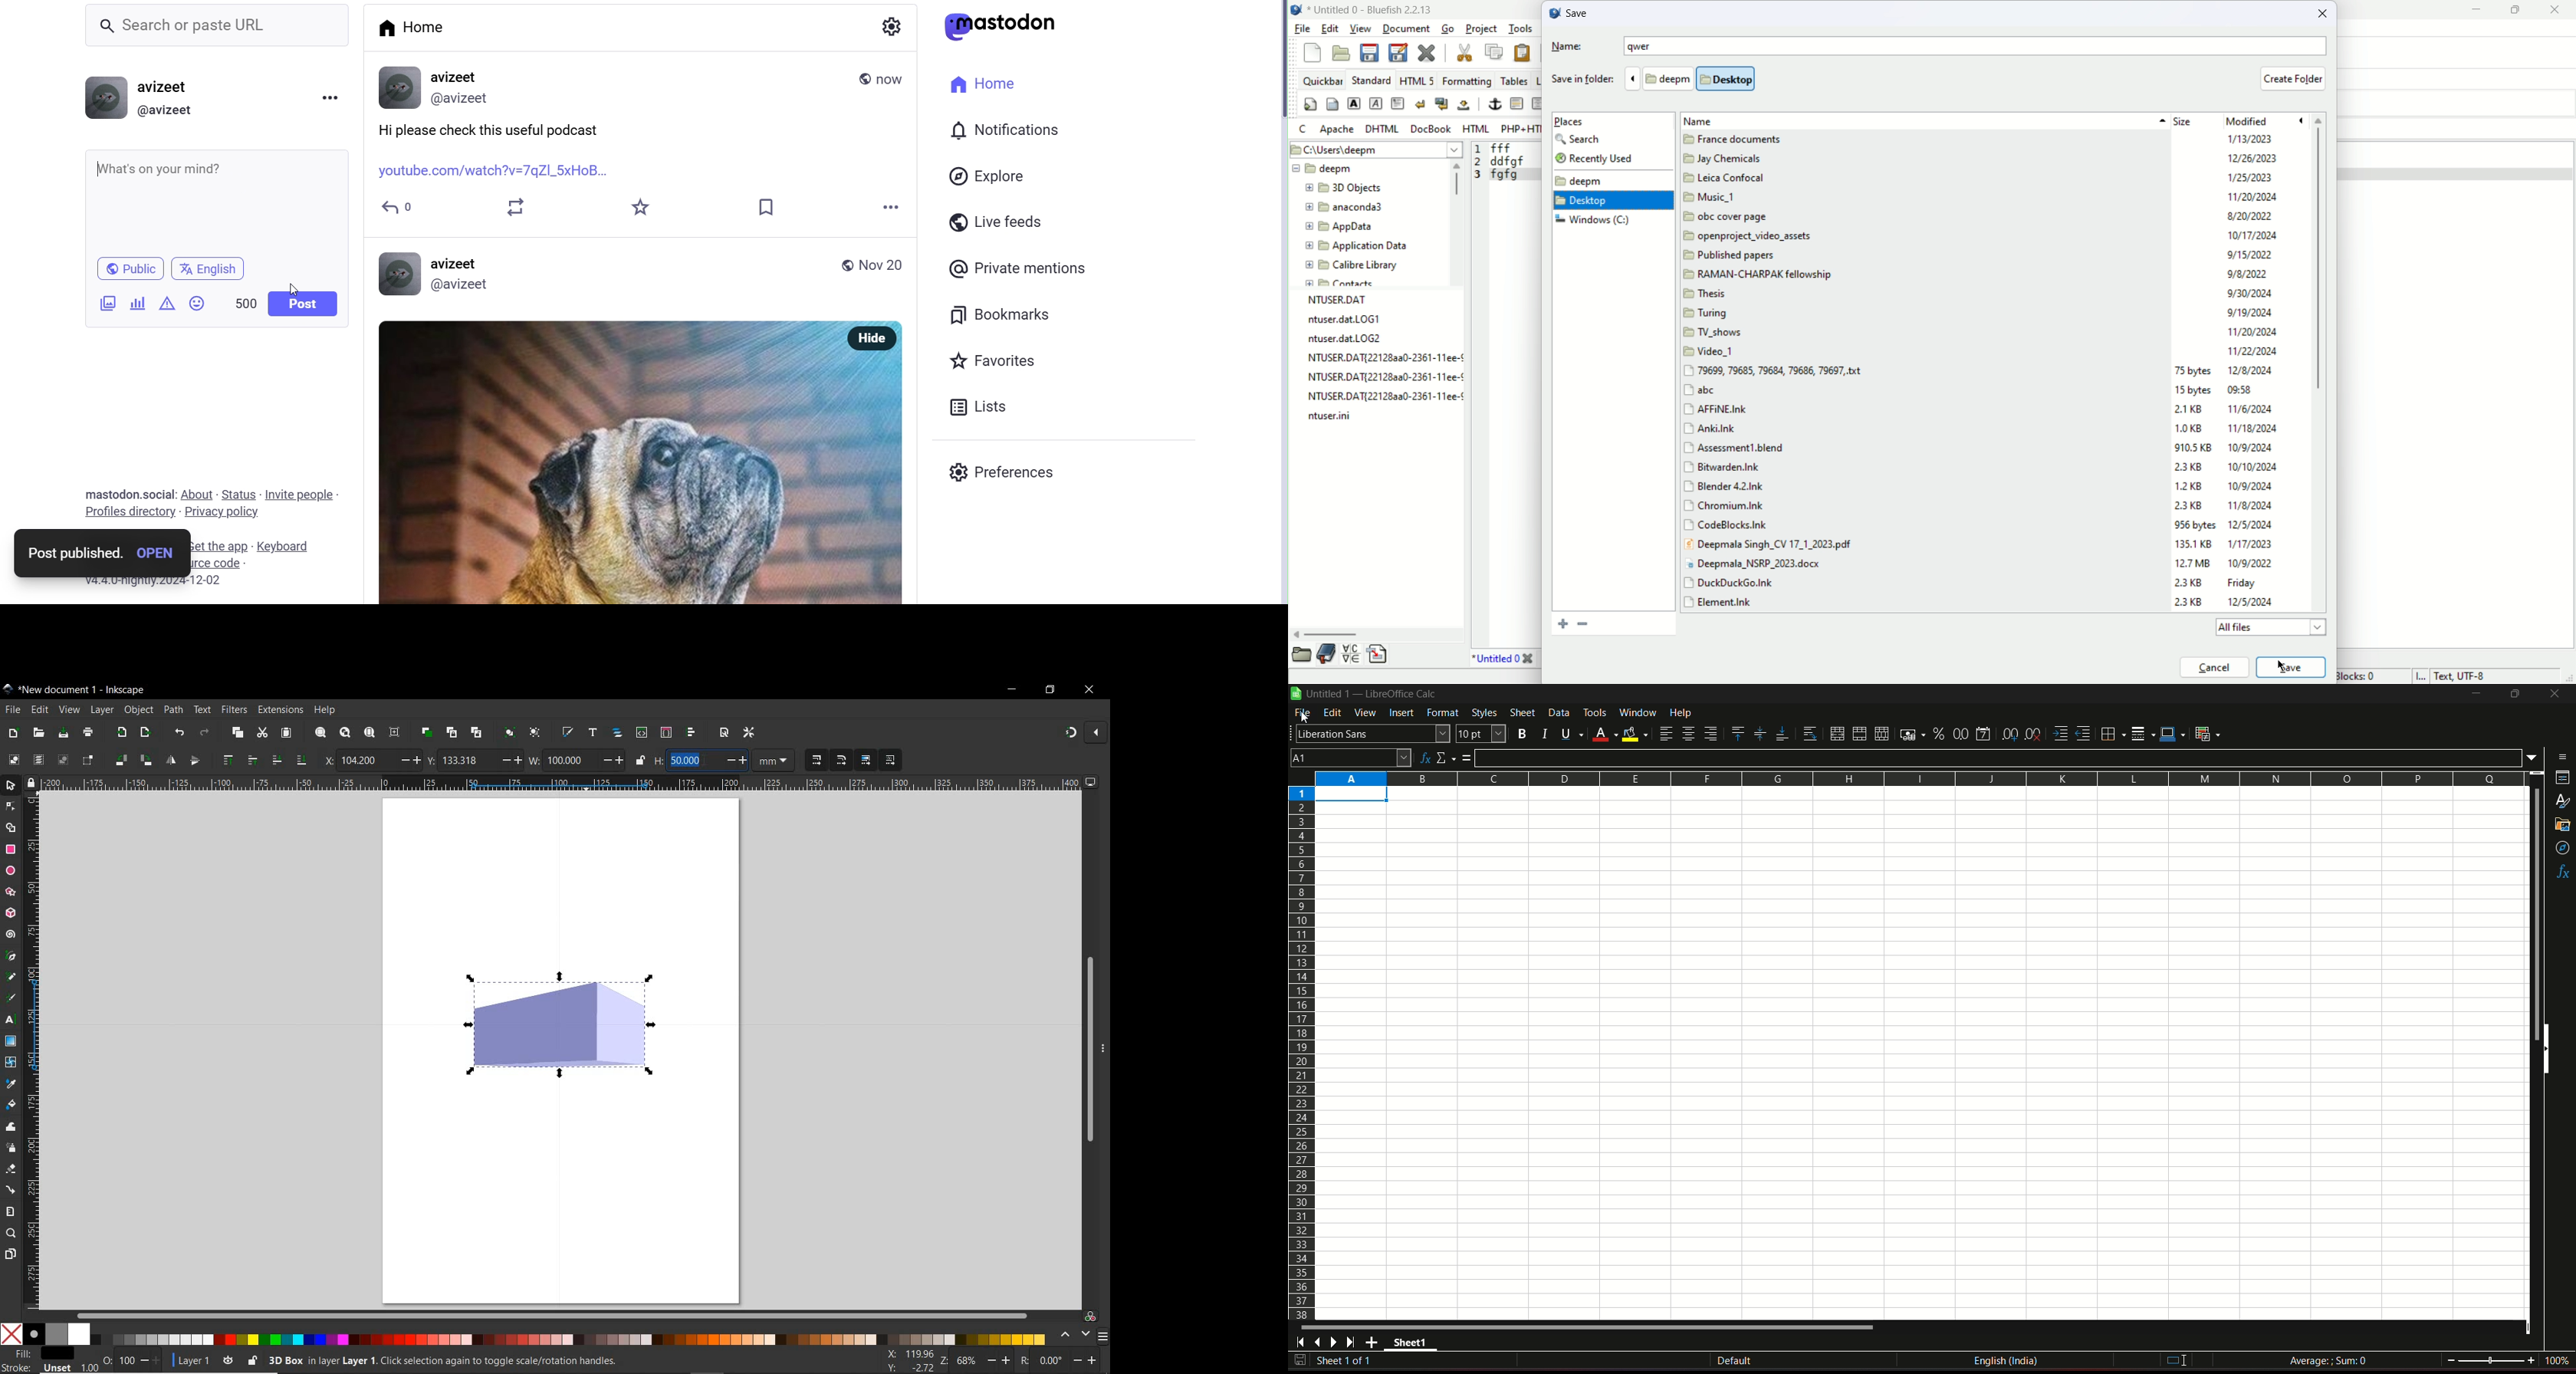 The height and width of the screenshot is (1400, 2576). I want to click on copy, so click(237, 732).